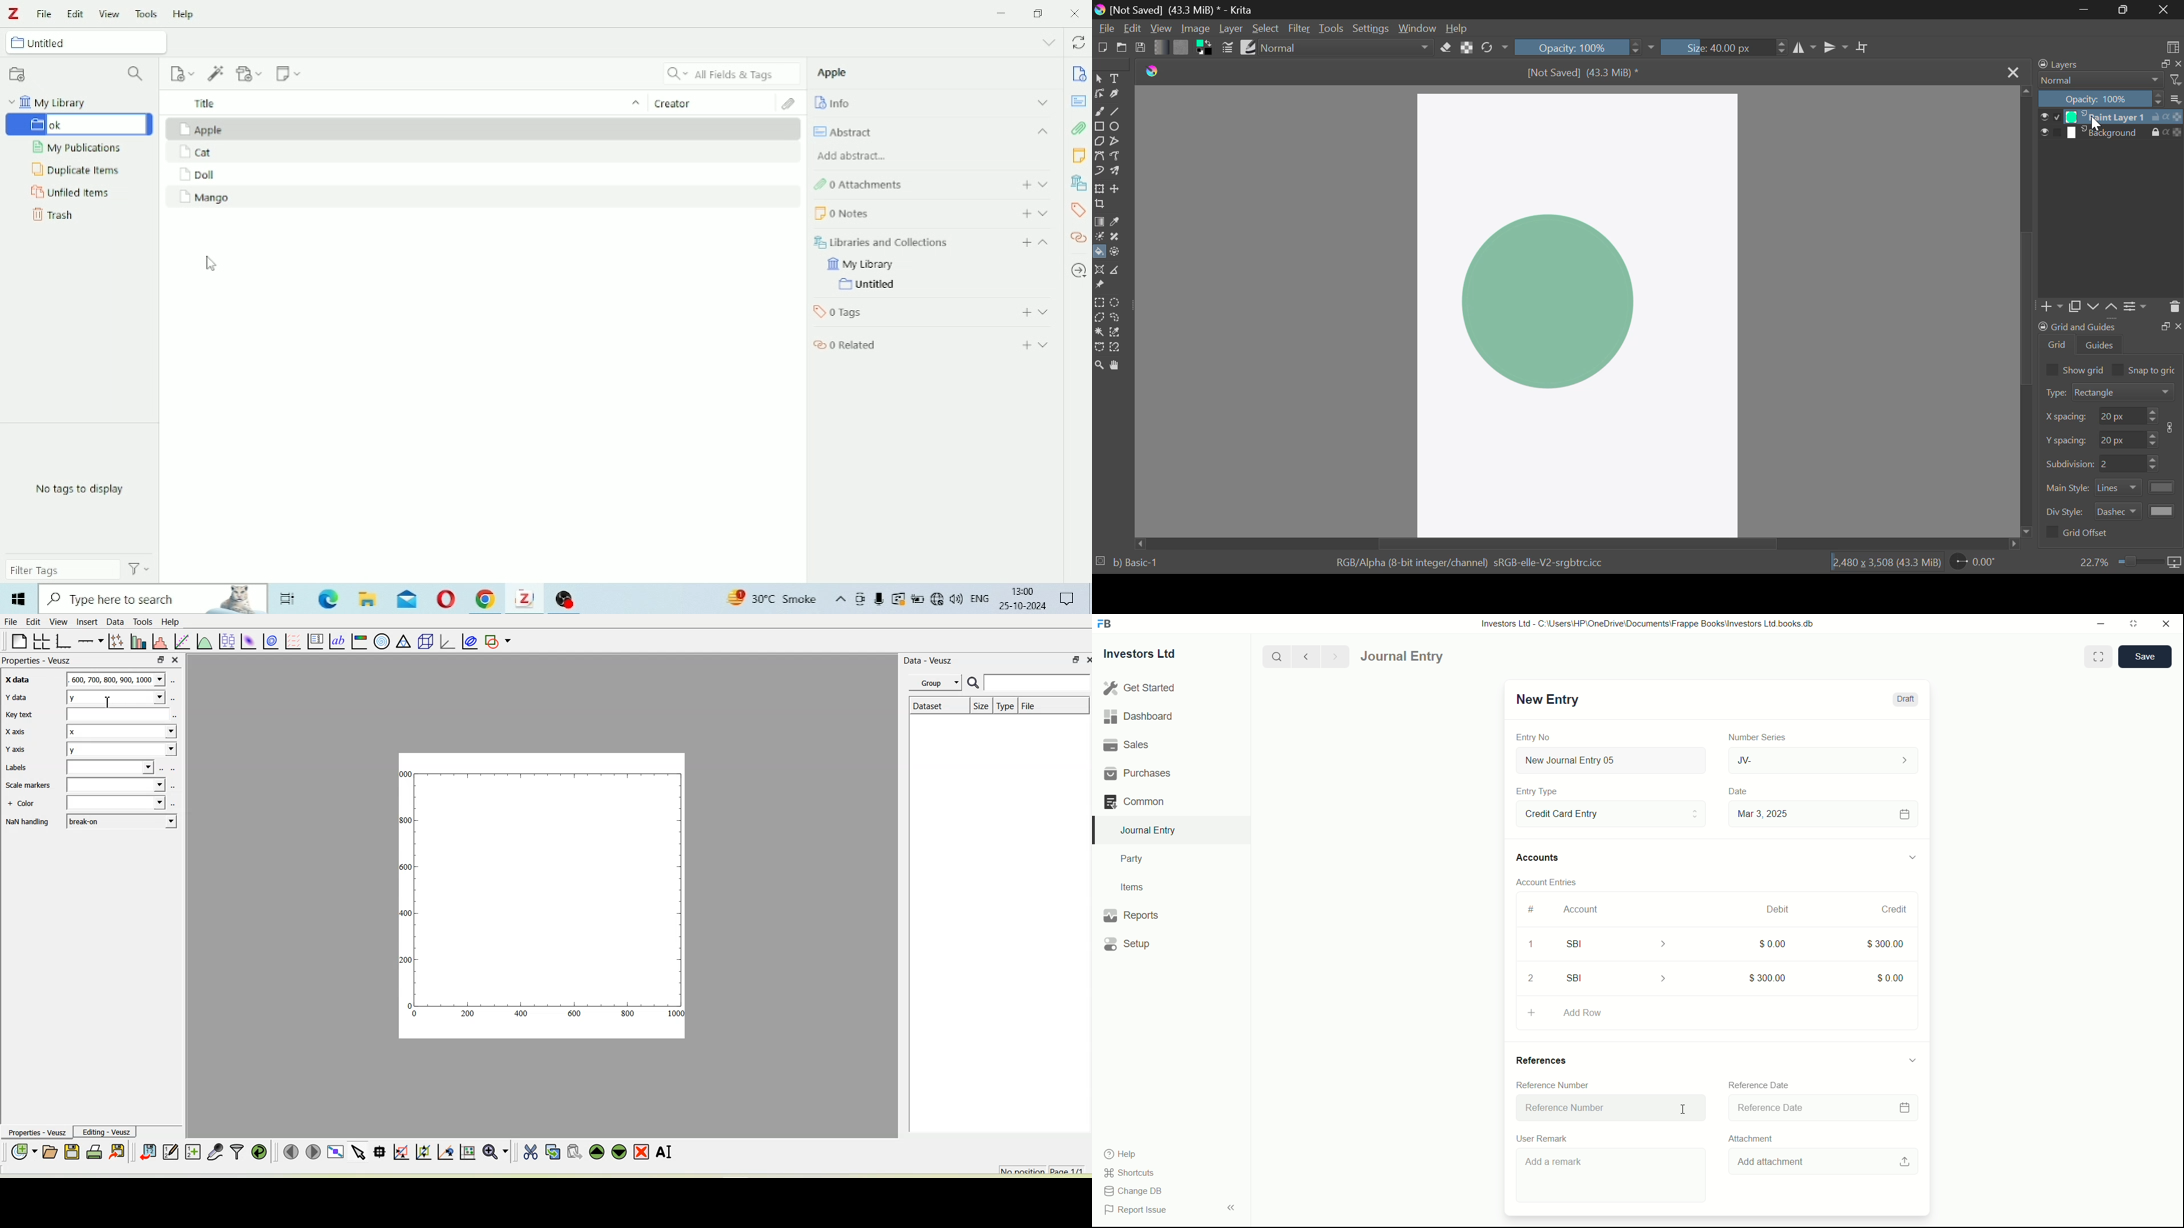  What do you see at coordinates (19, 73) in the screenshot?
I see `New Collection` at bounding box center [19, 73].